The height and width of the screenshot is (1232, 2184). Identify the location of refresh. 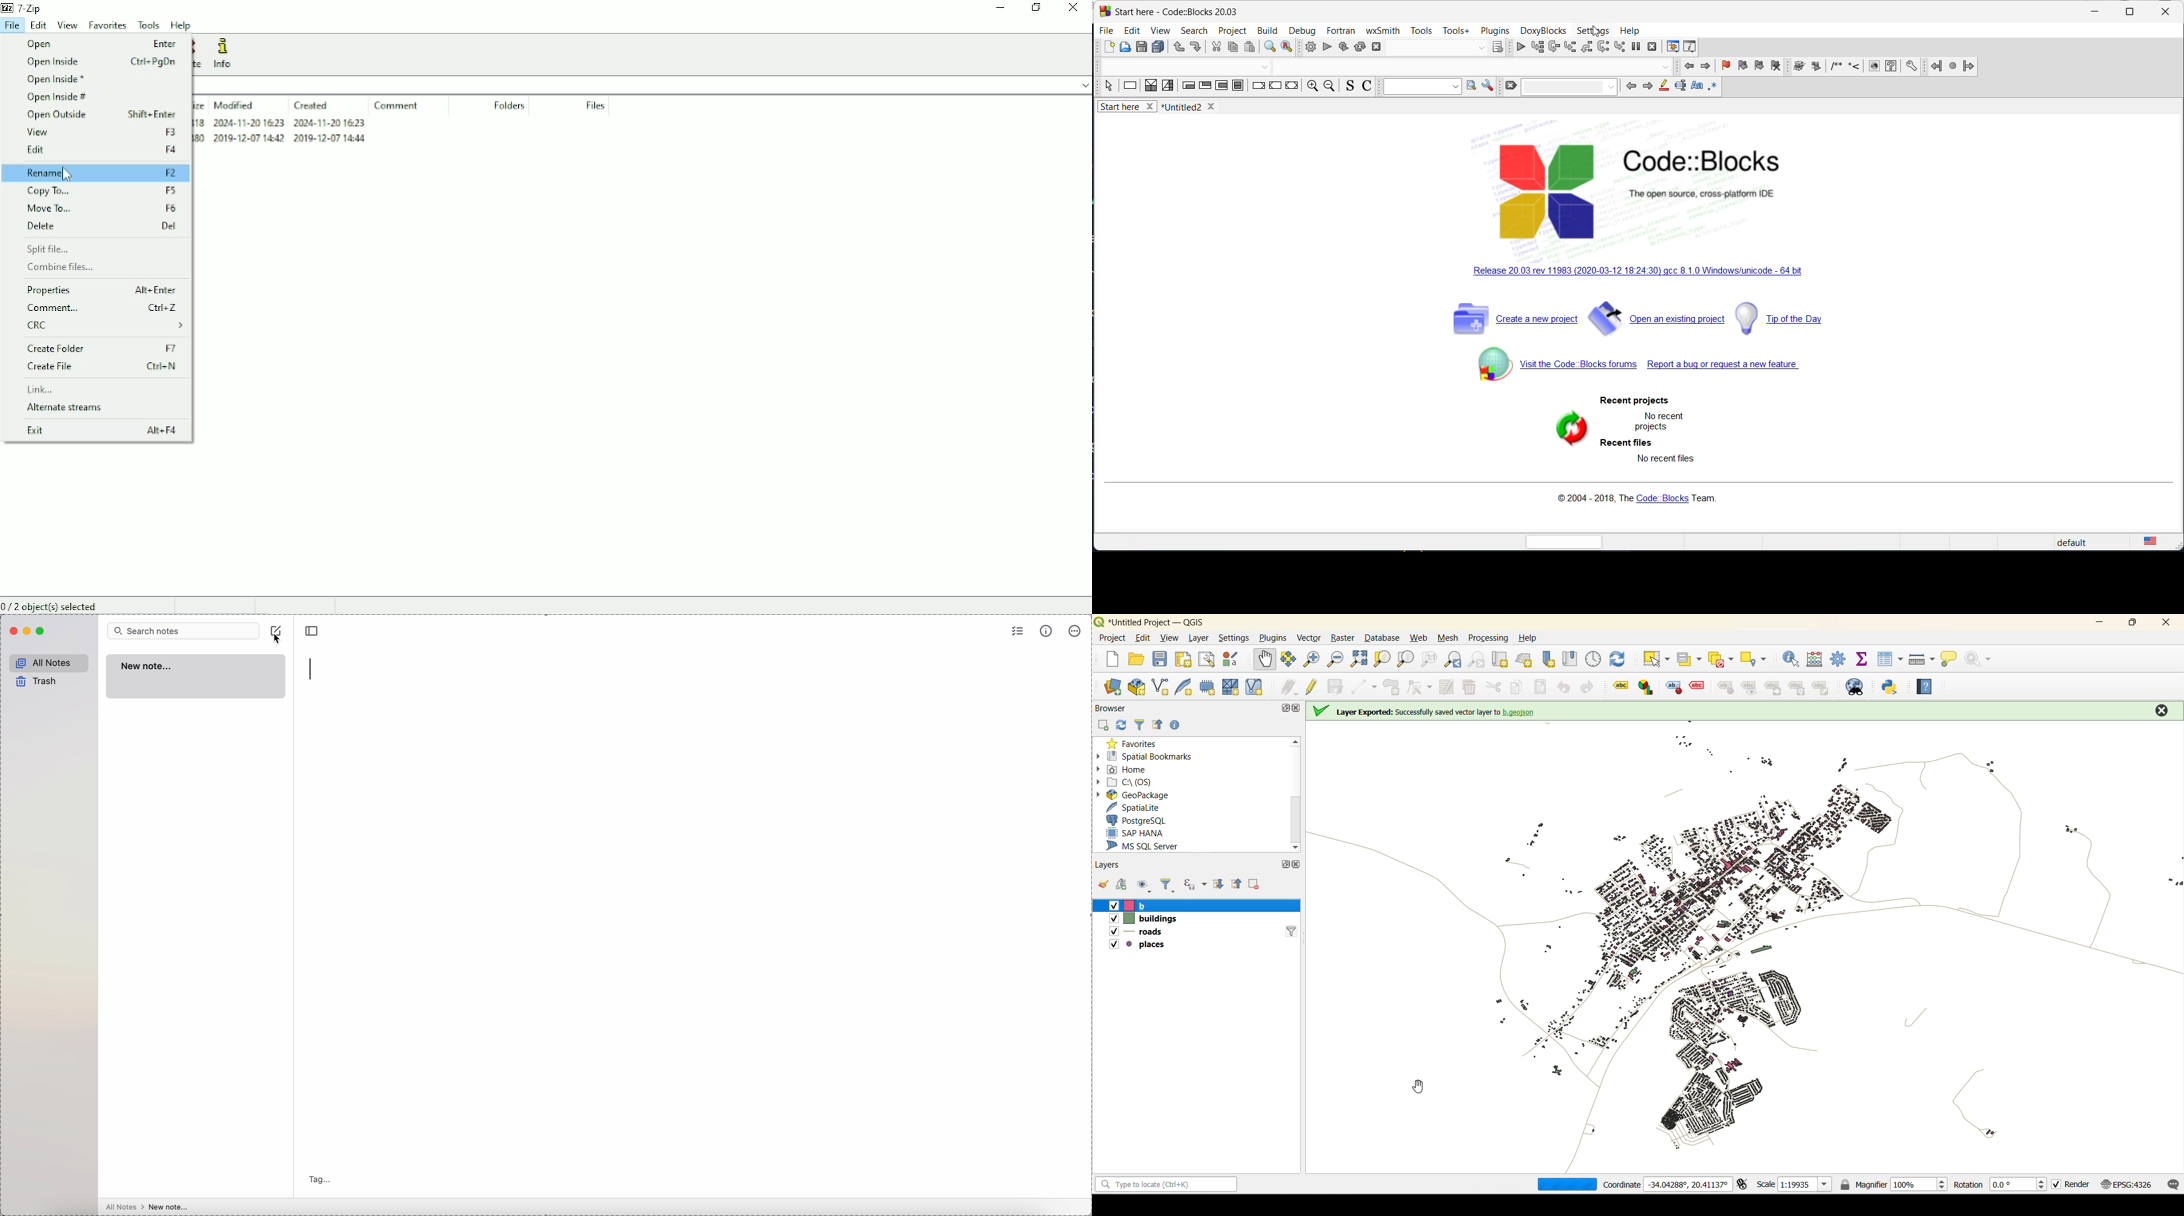
(1559, 433).